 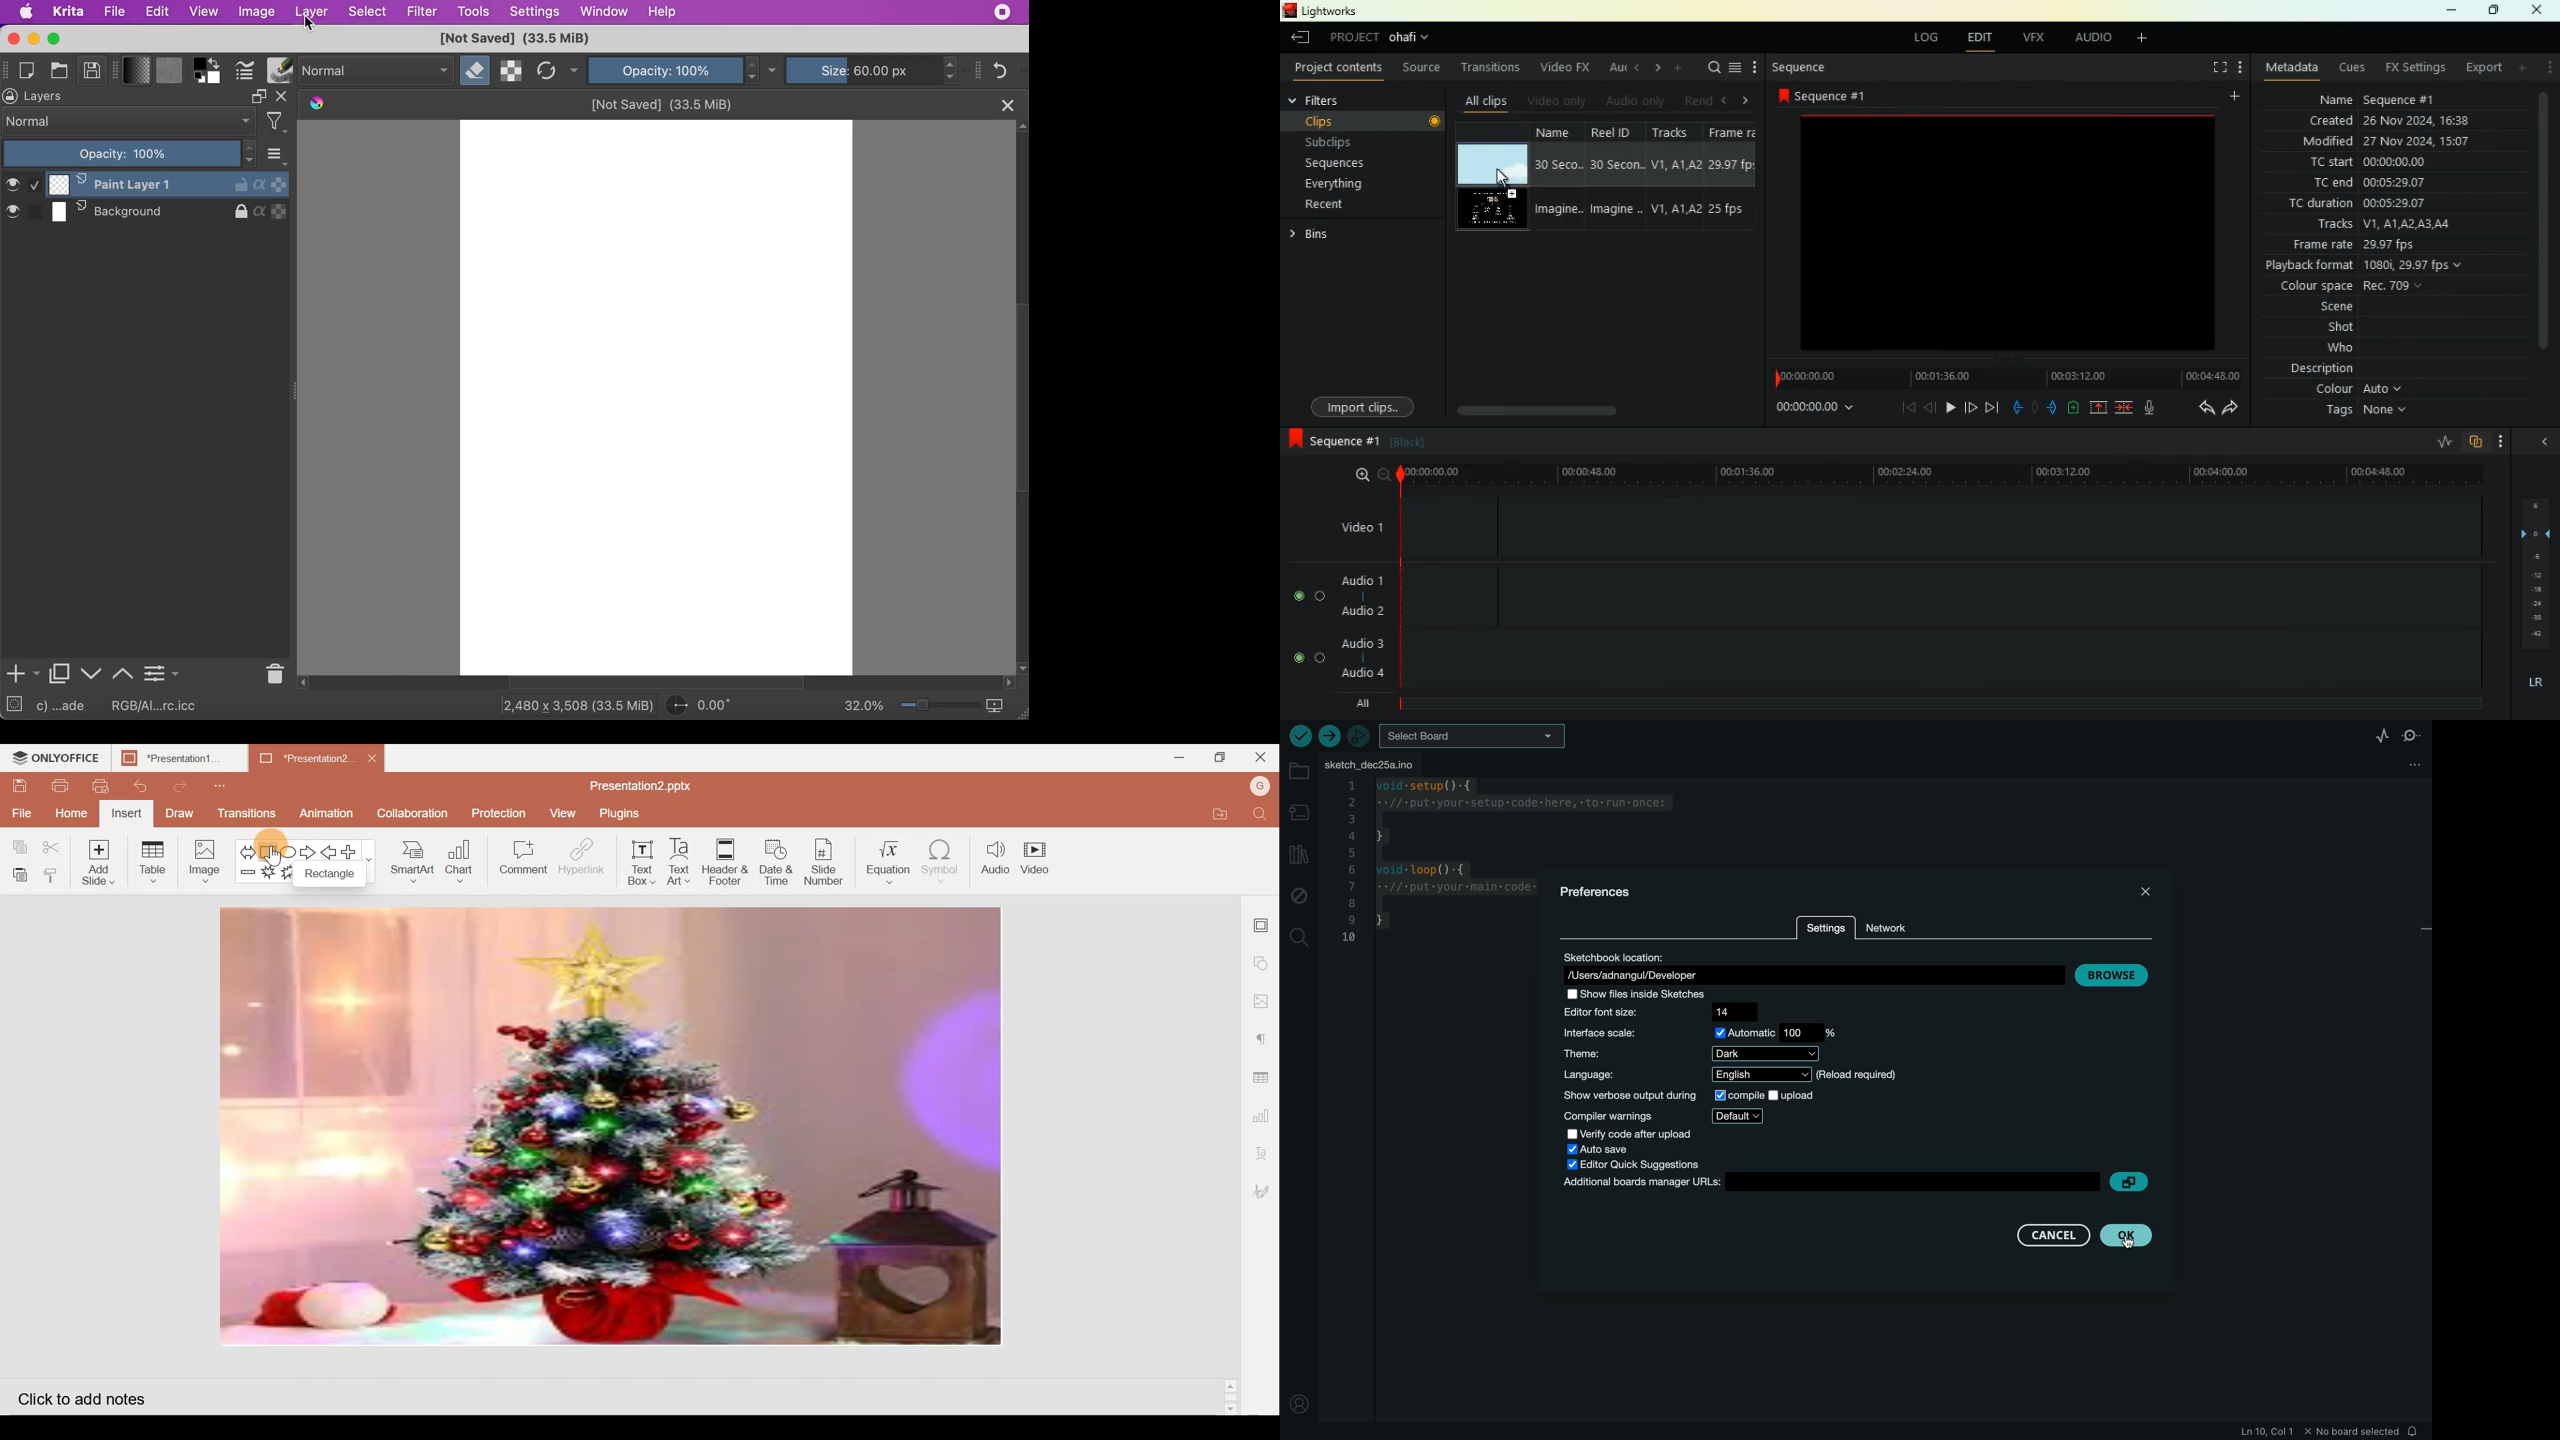 I want to click on bins, so click(x=1319, y=236).